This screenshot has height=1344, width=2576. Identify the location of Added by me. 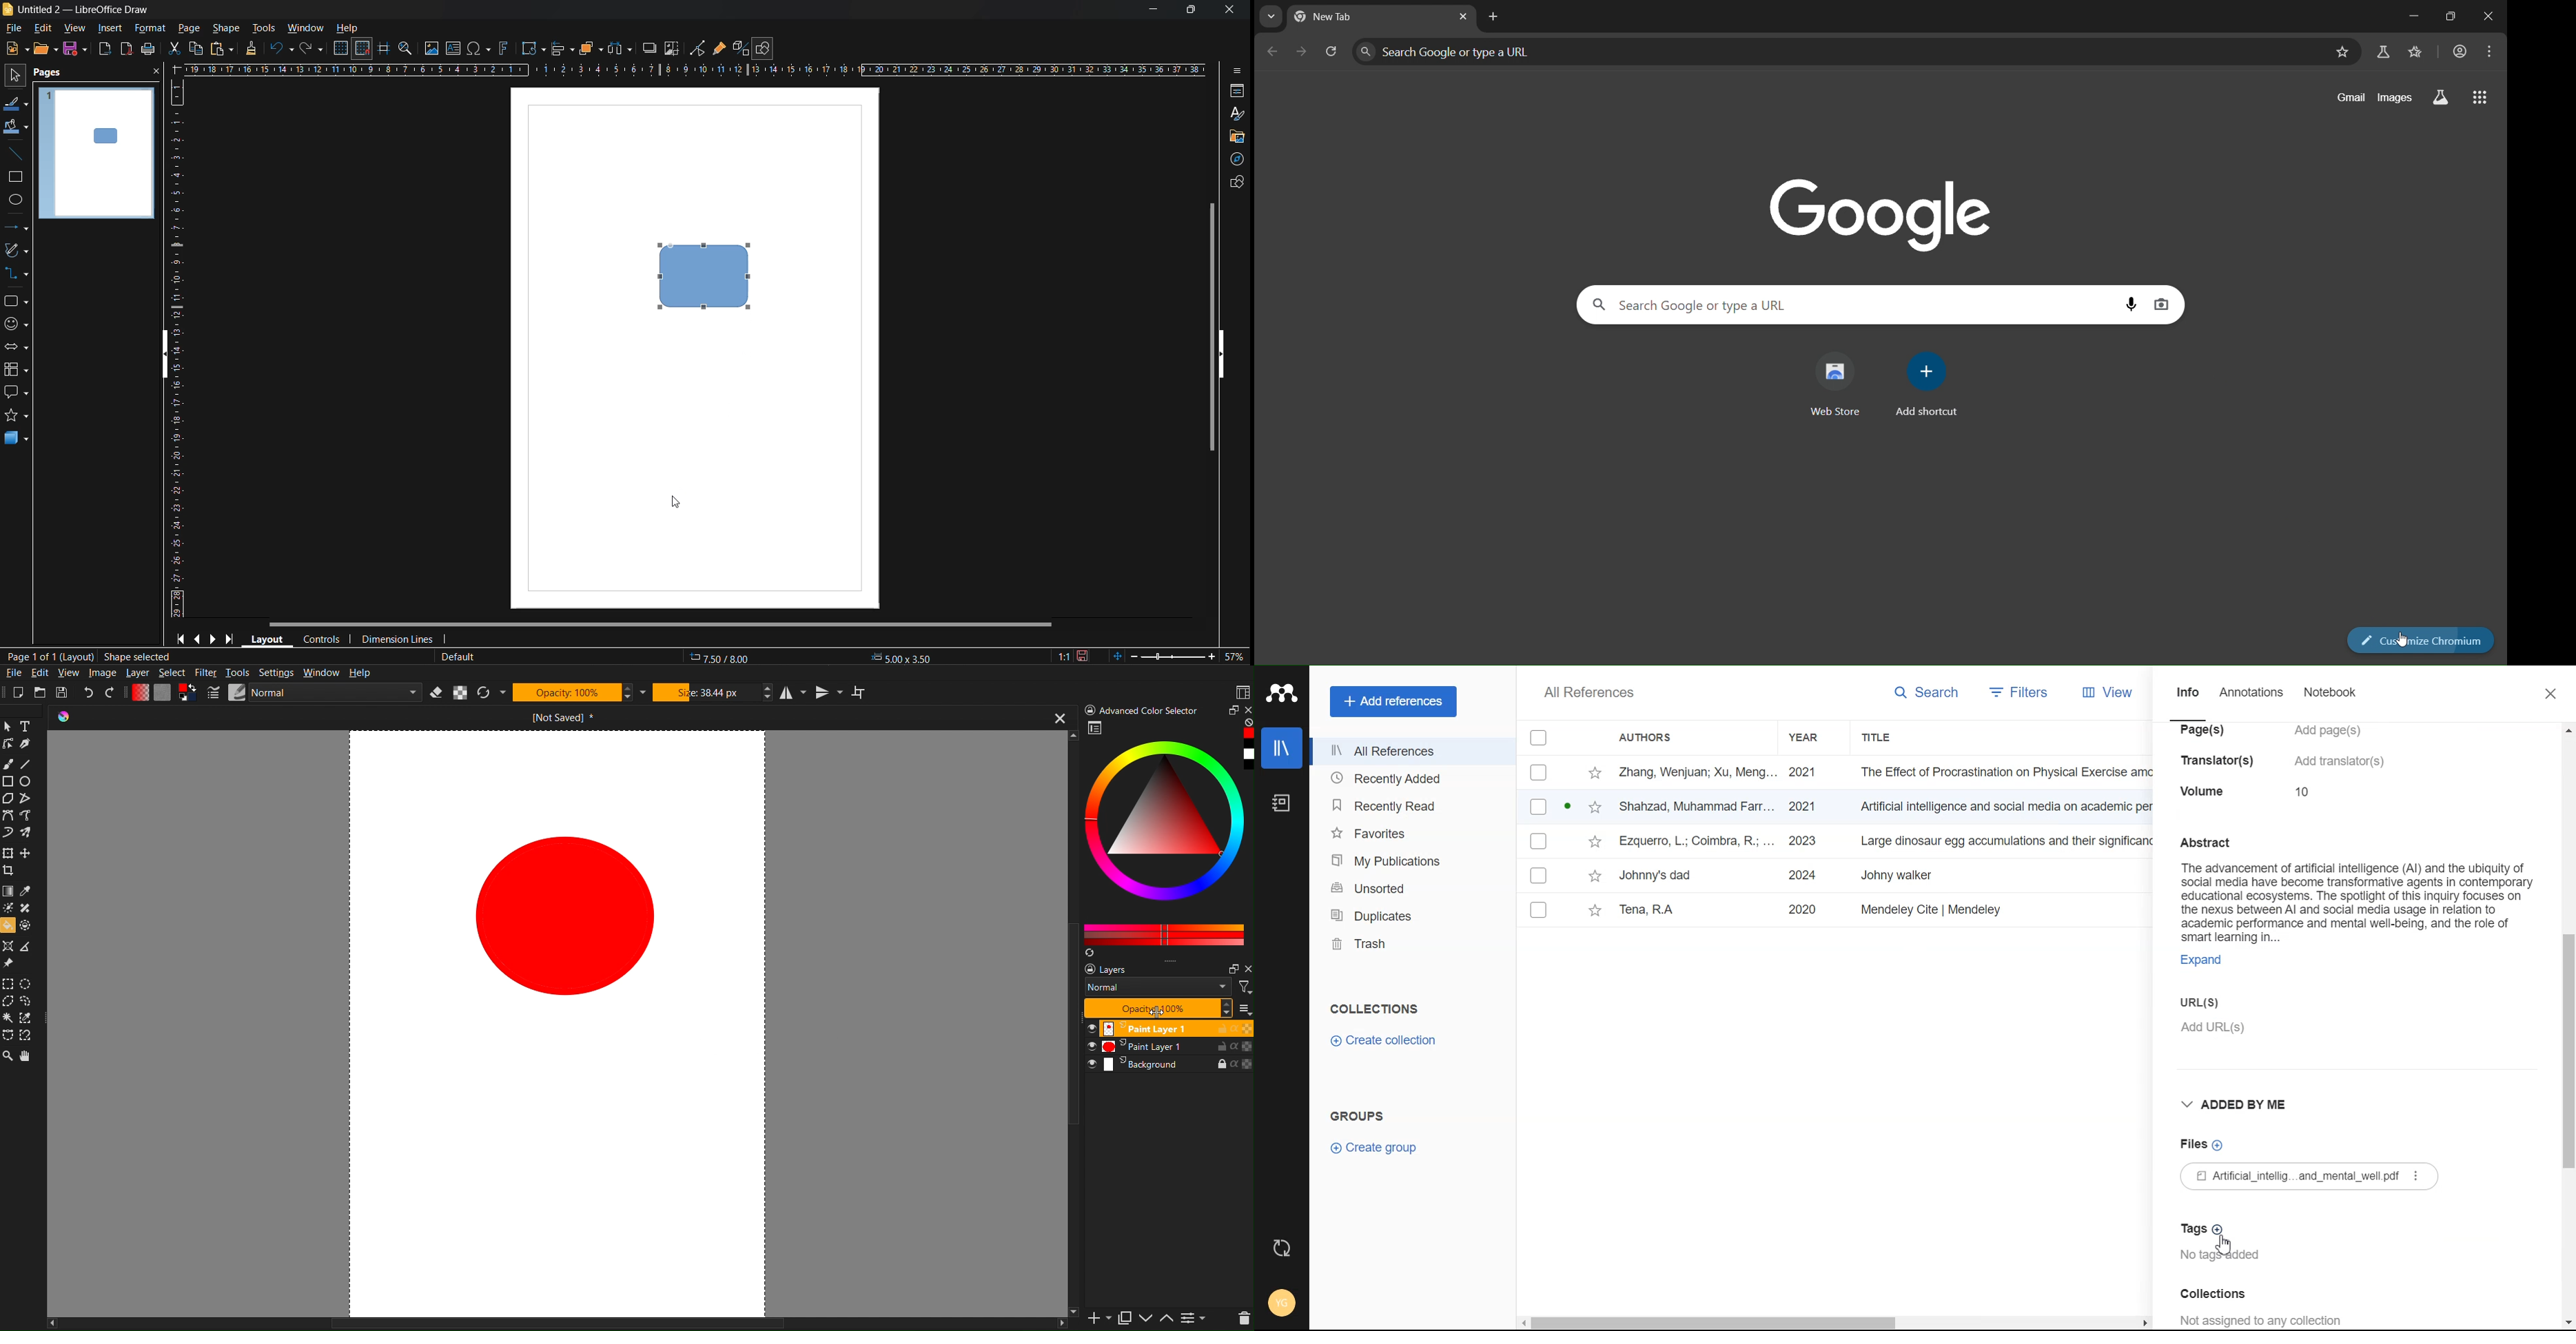
(2242, 1105).